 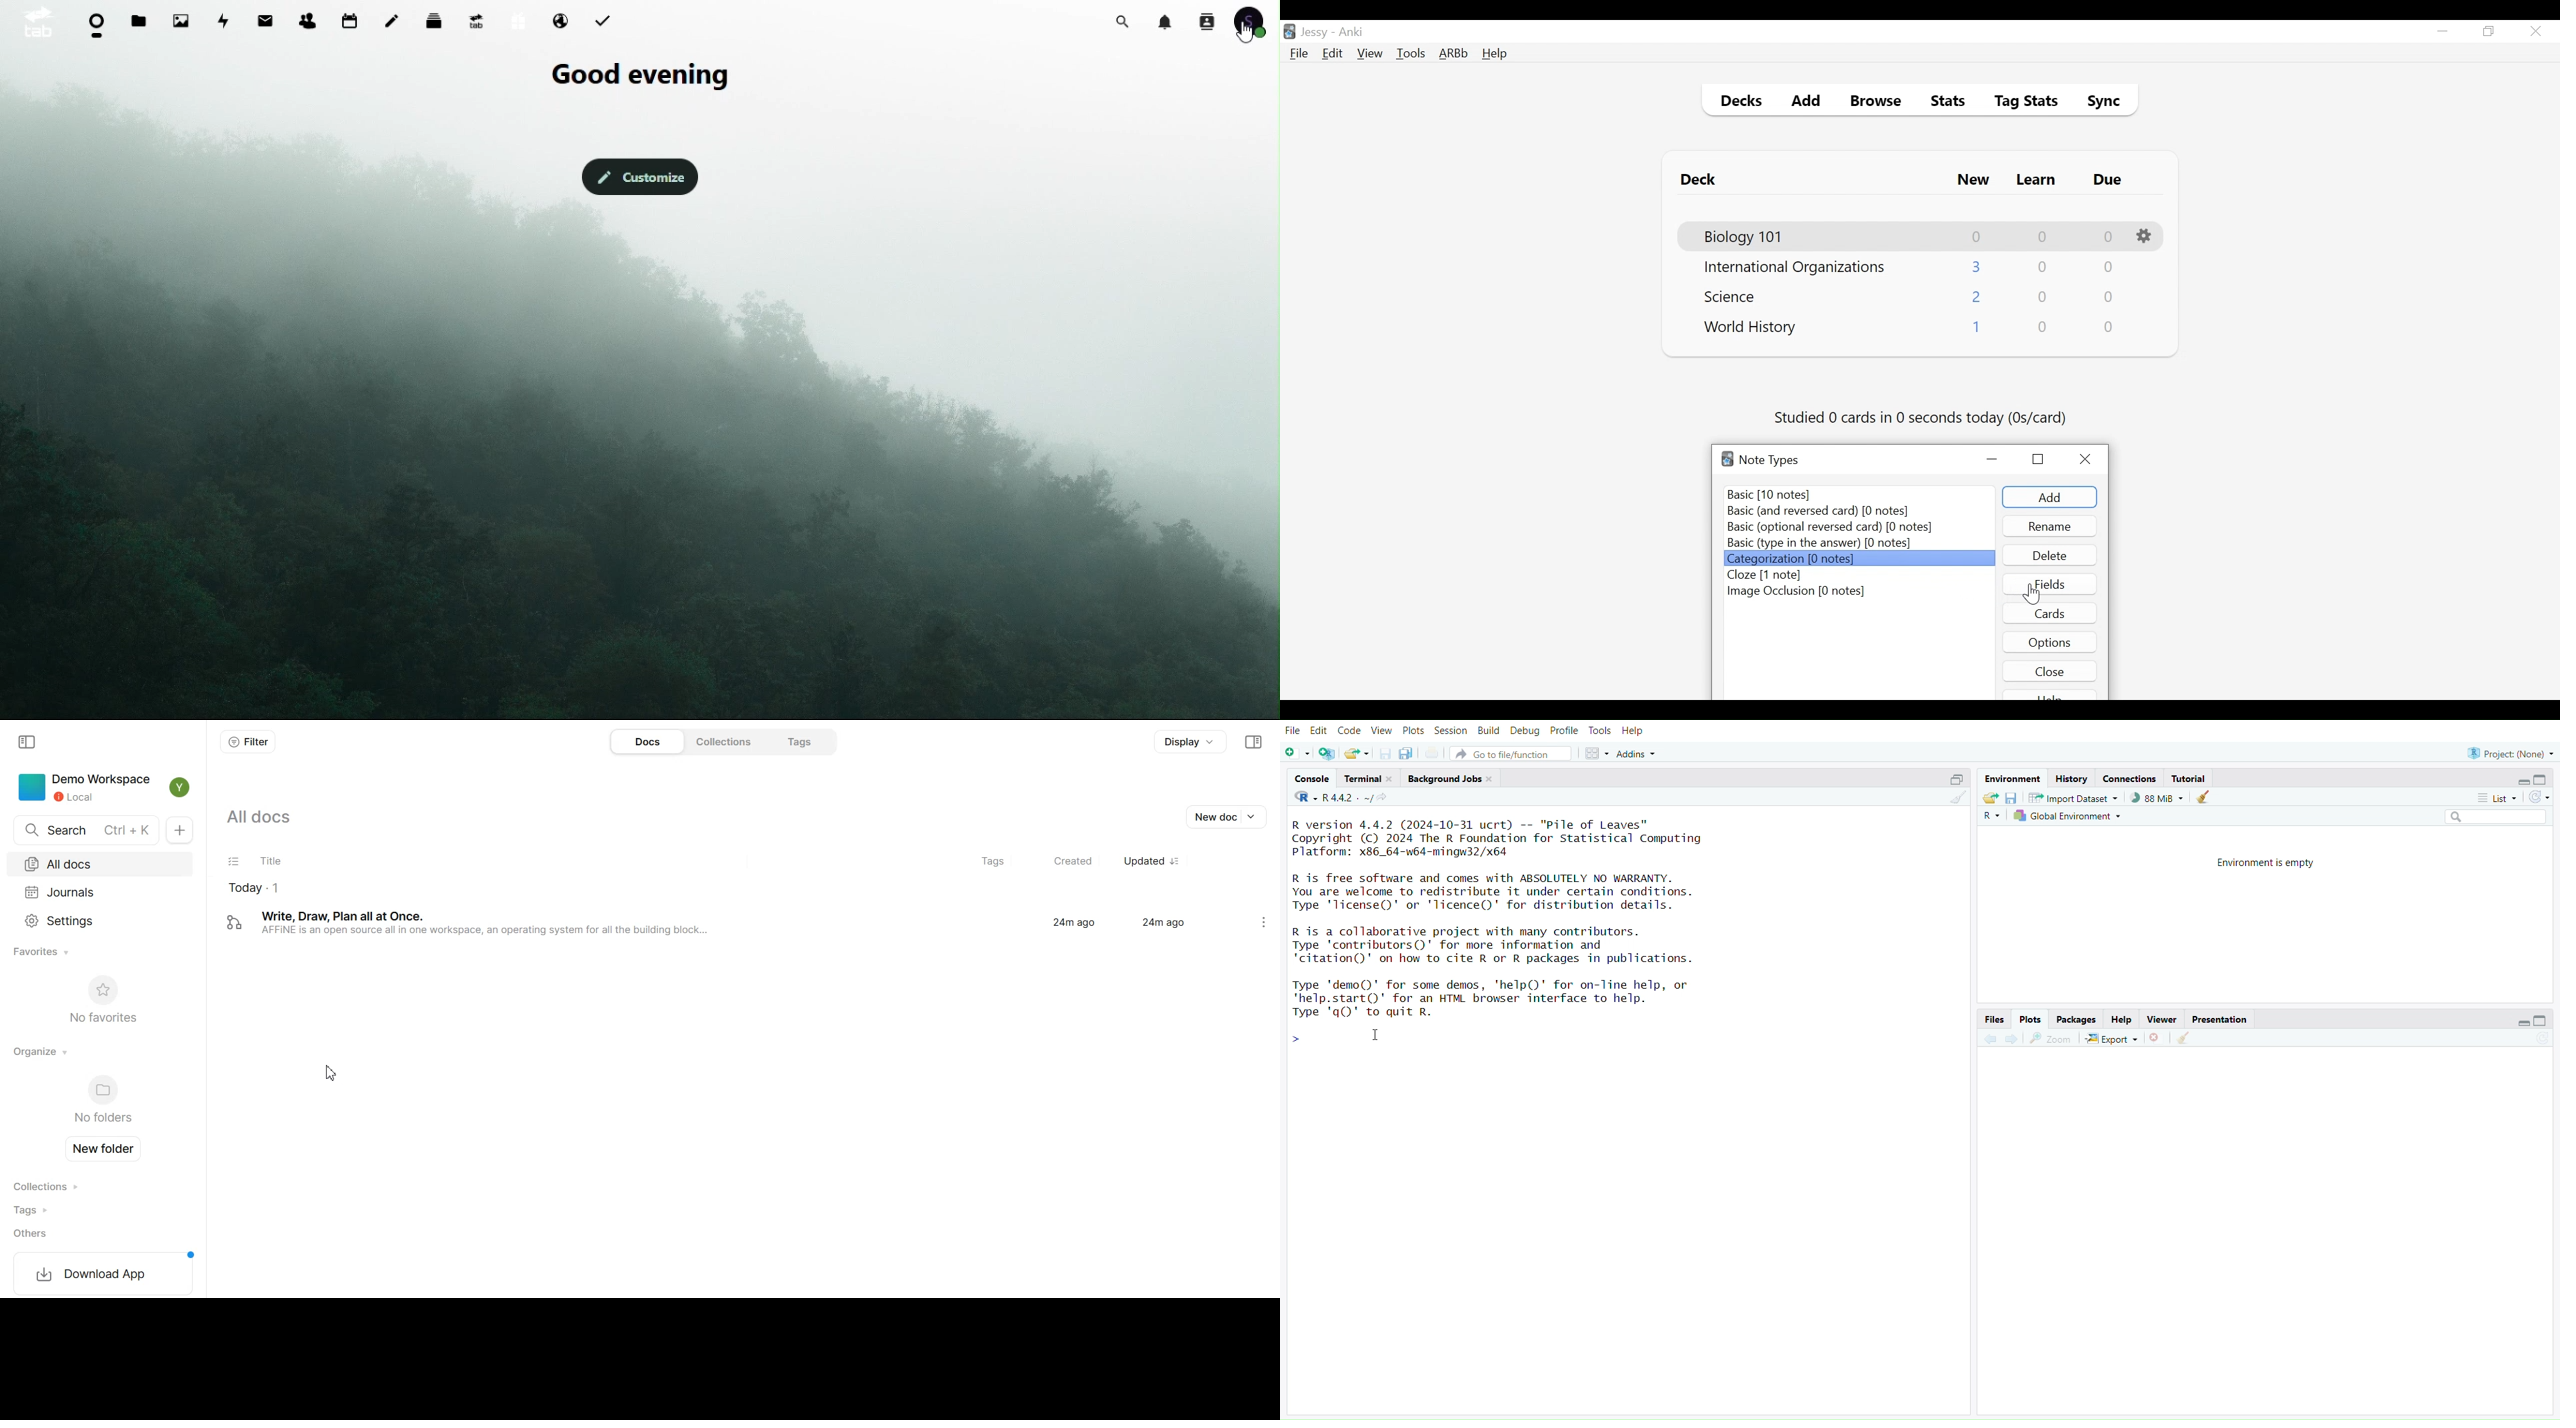 What do you see at coordinates (1263, 923) in the screenshot?
I see `Settings` at bounding box center [1263, 923].